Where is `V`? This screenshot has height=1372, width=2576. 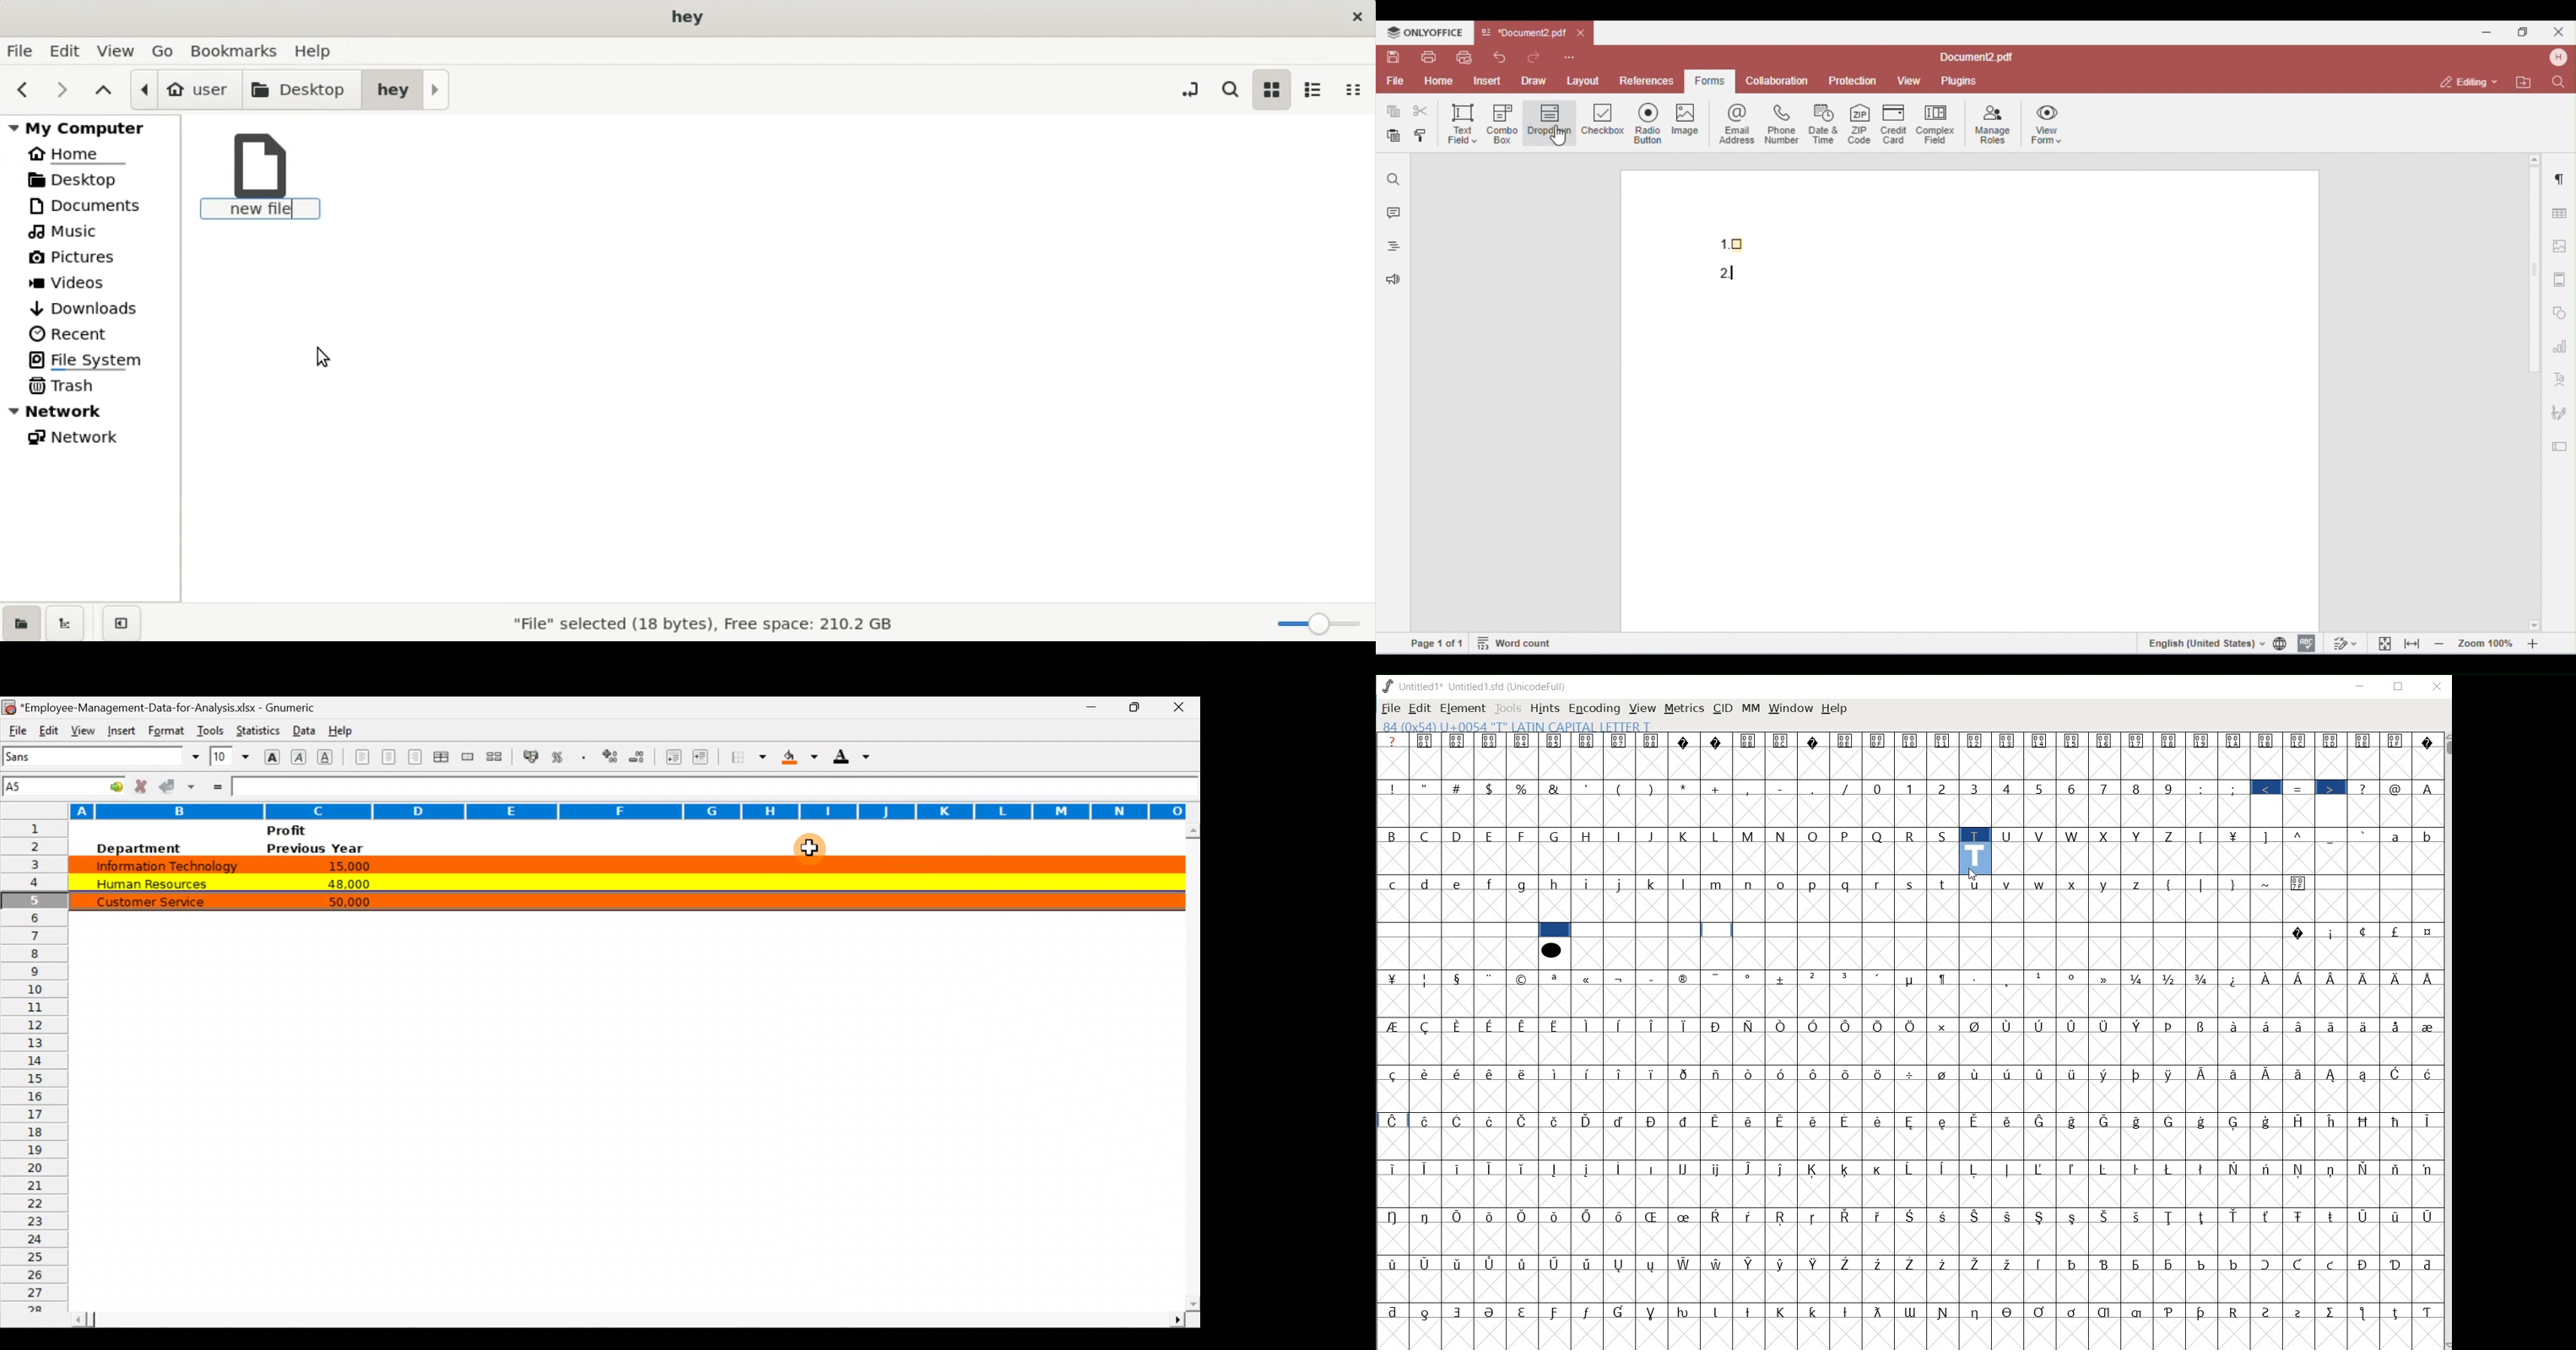
V is located at coordinates (2042, 837).